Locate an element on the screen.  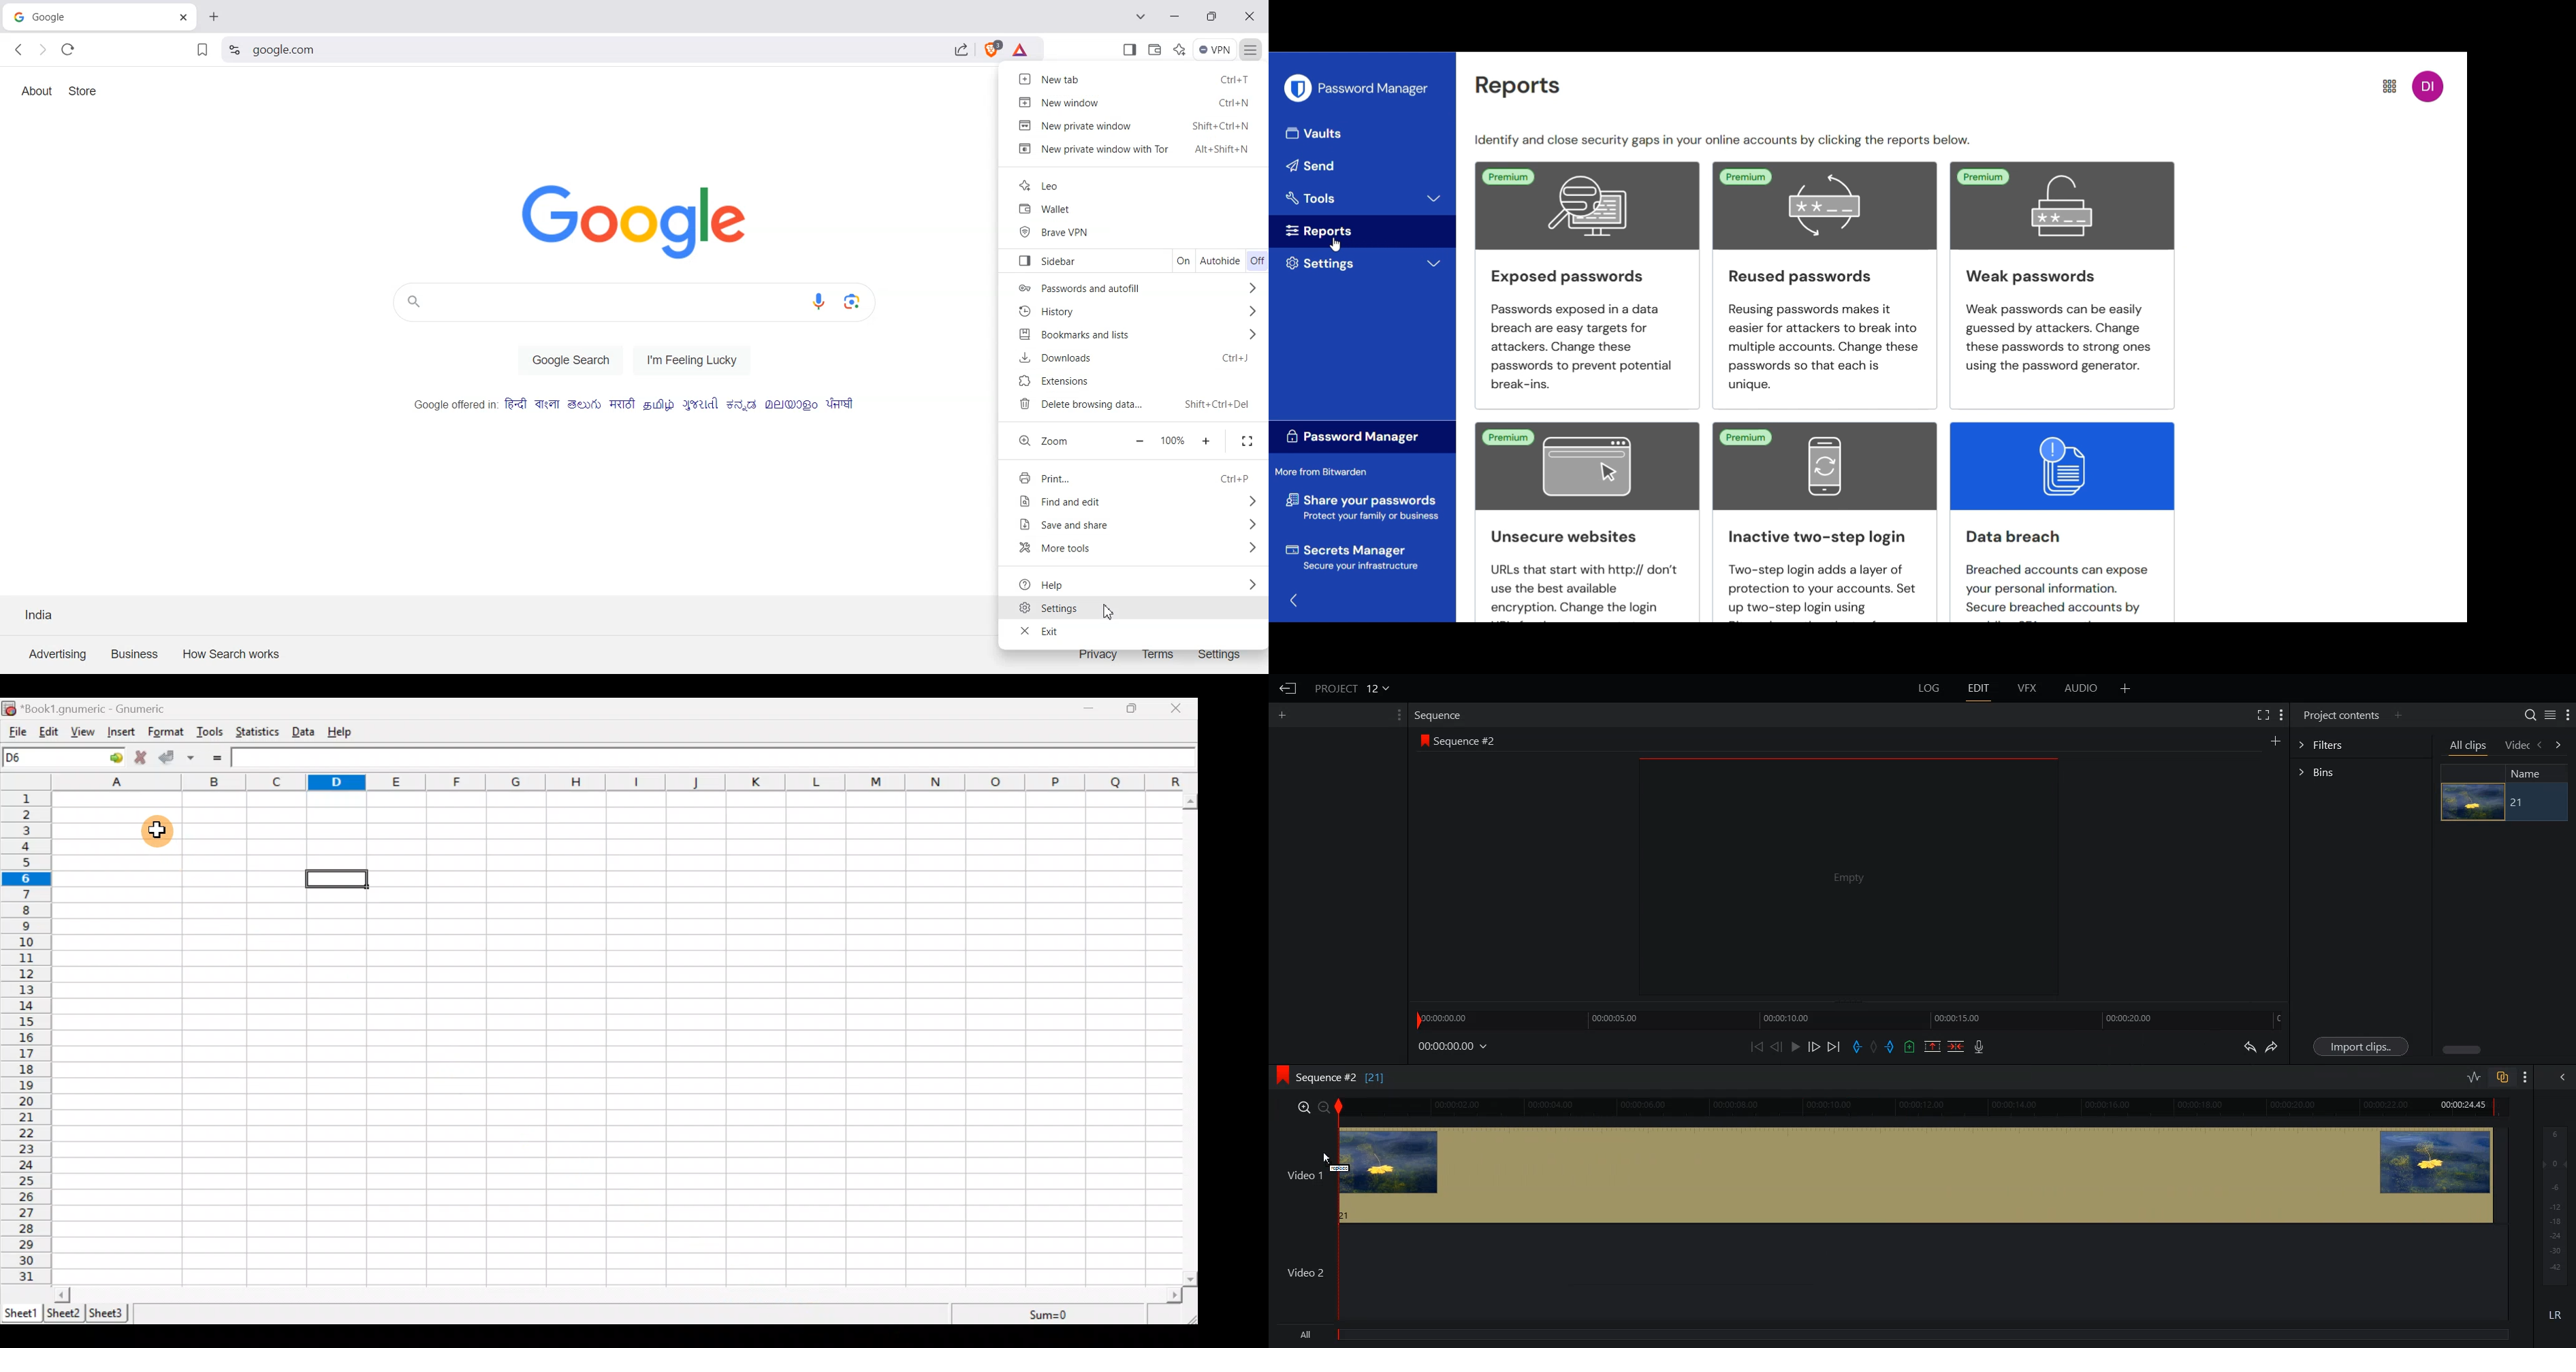
Video Preview is located at coordinates (1857, 880).